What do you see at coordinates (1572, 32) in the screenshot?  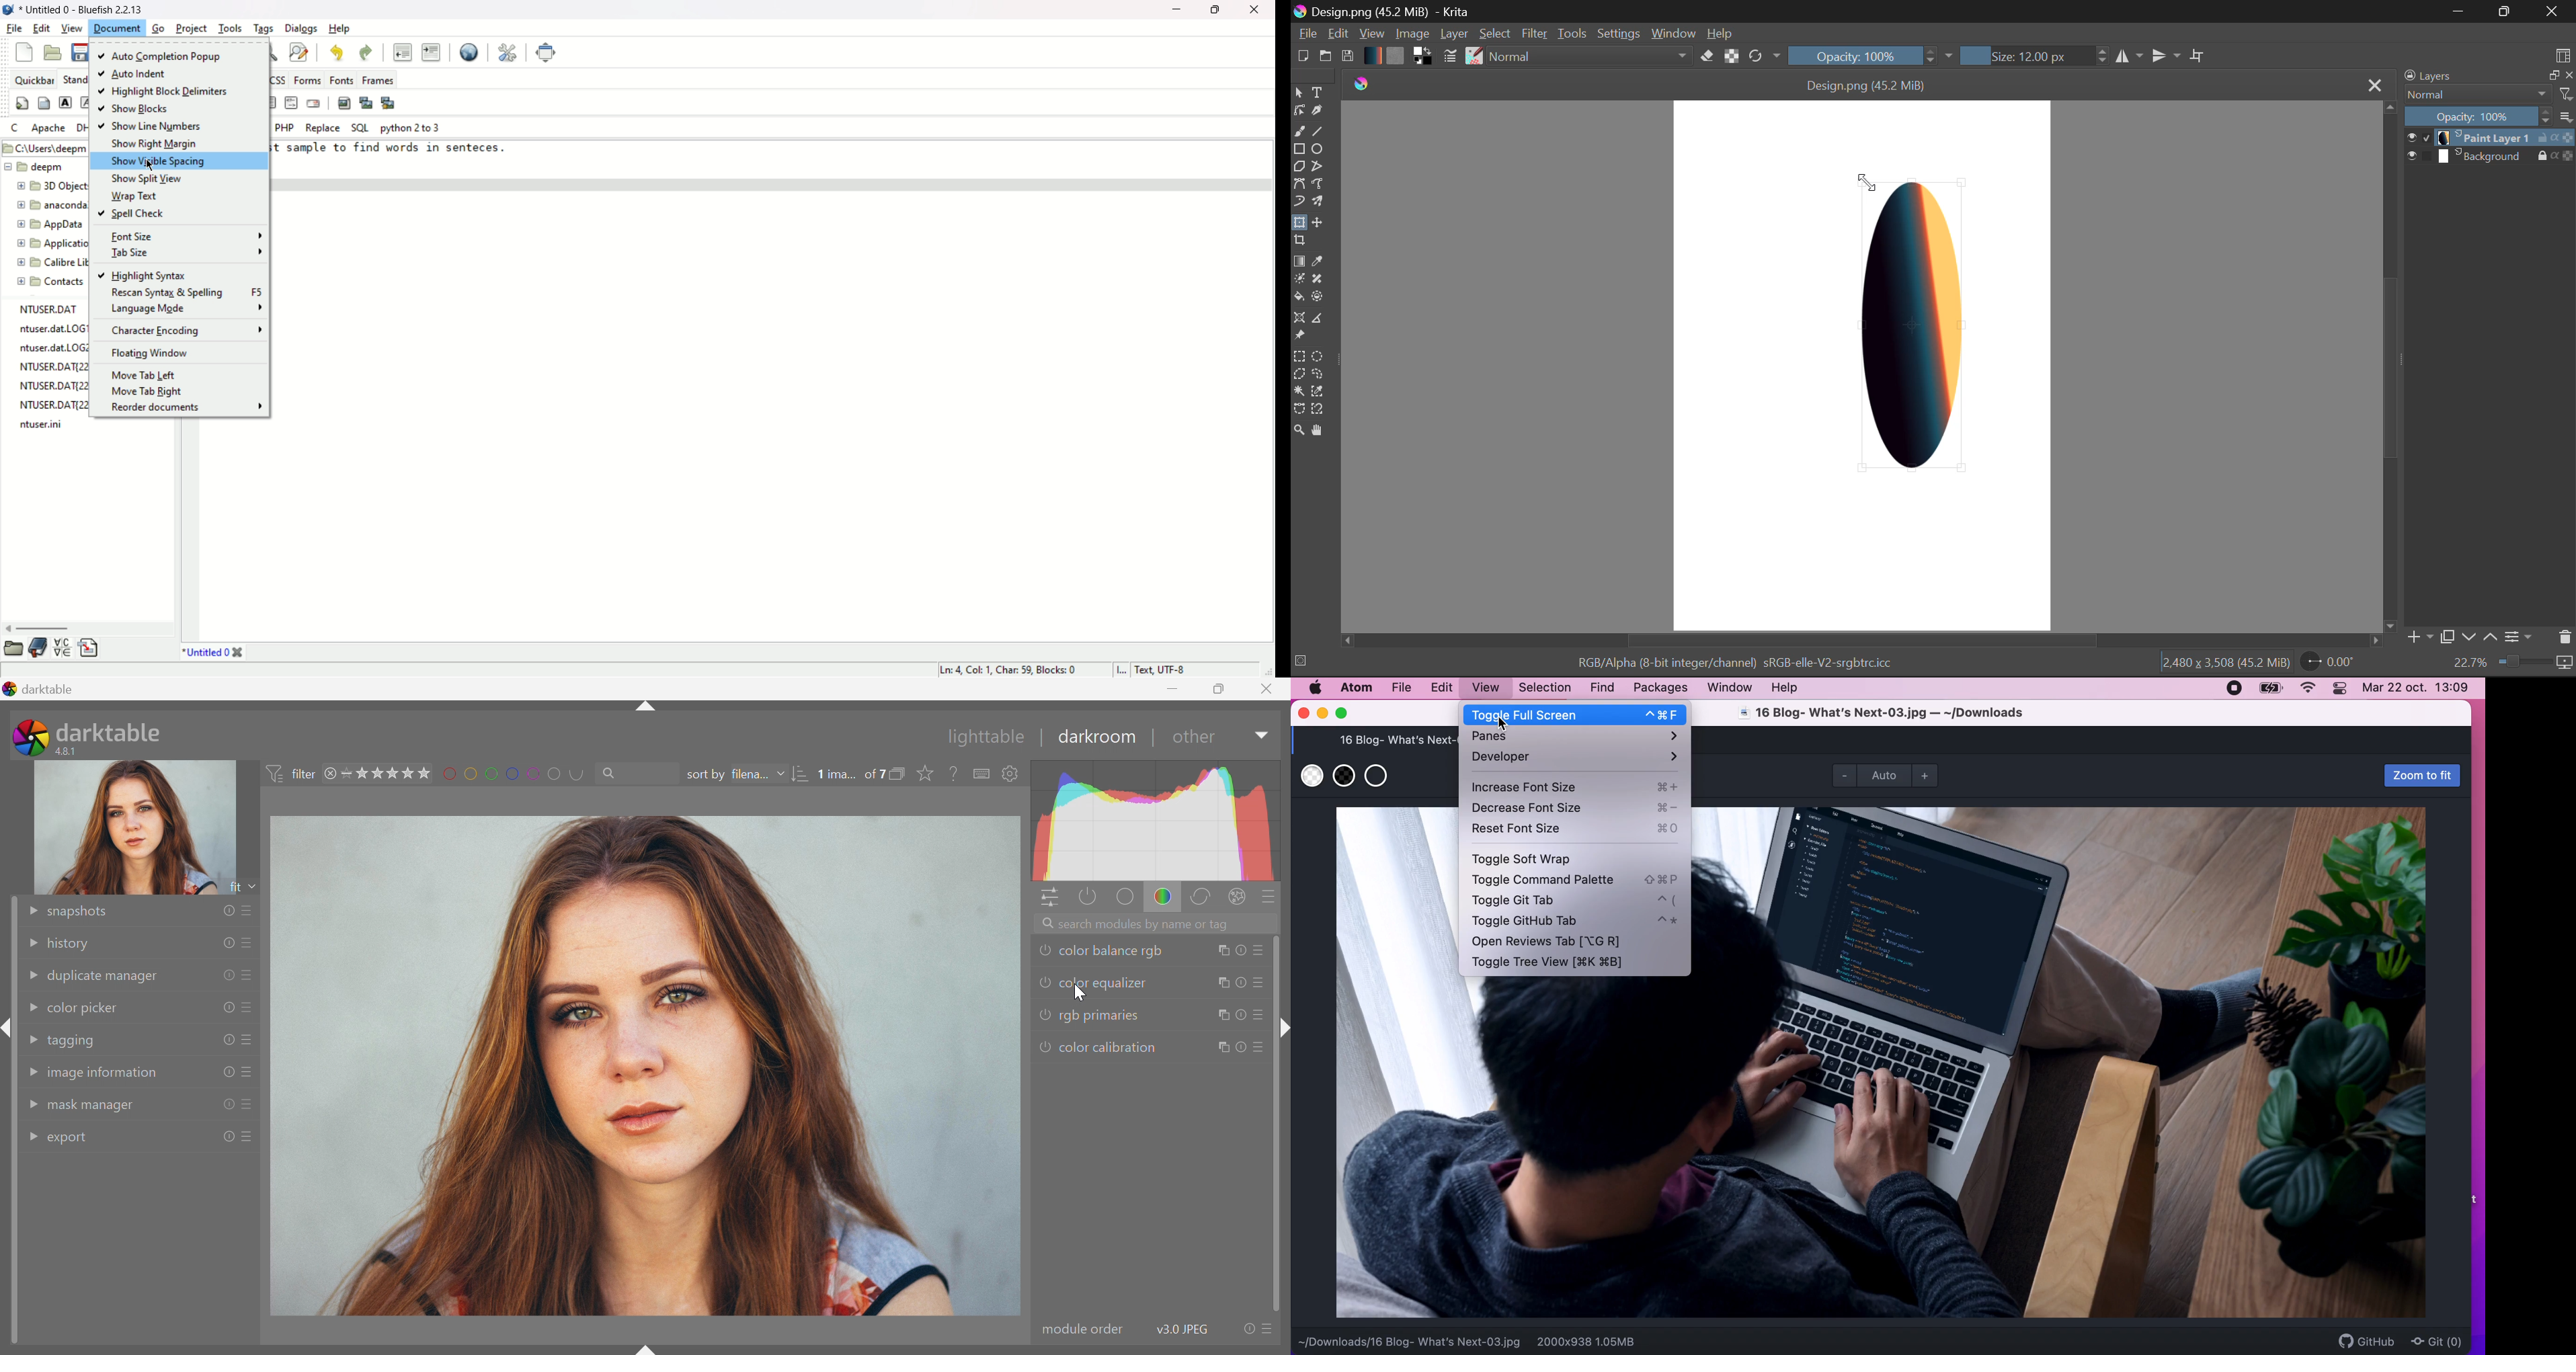 I see `Tools` at bounding box center [1572, 32].